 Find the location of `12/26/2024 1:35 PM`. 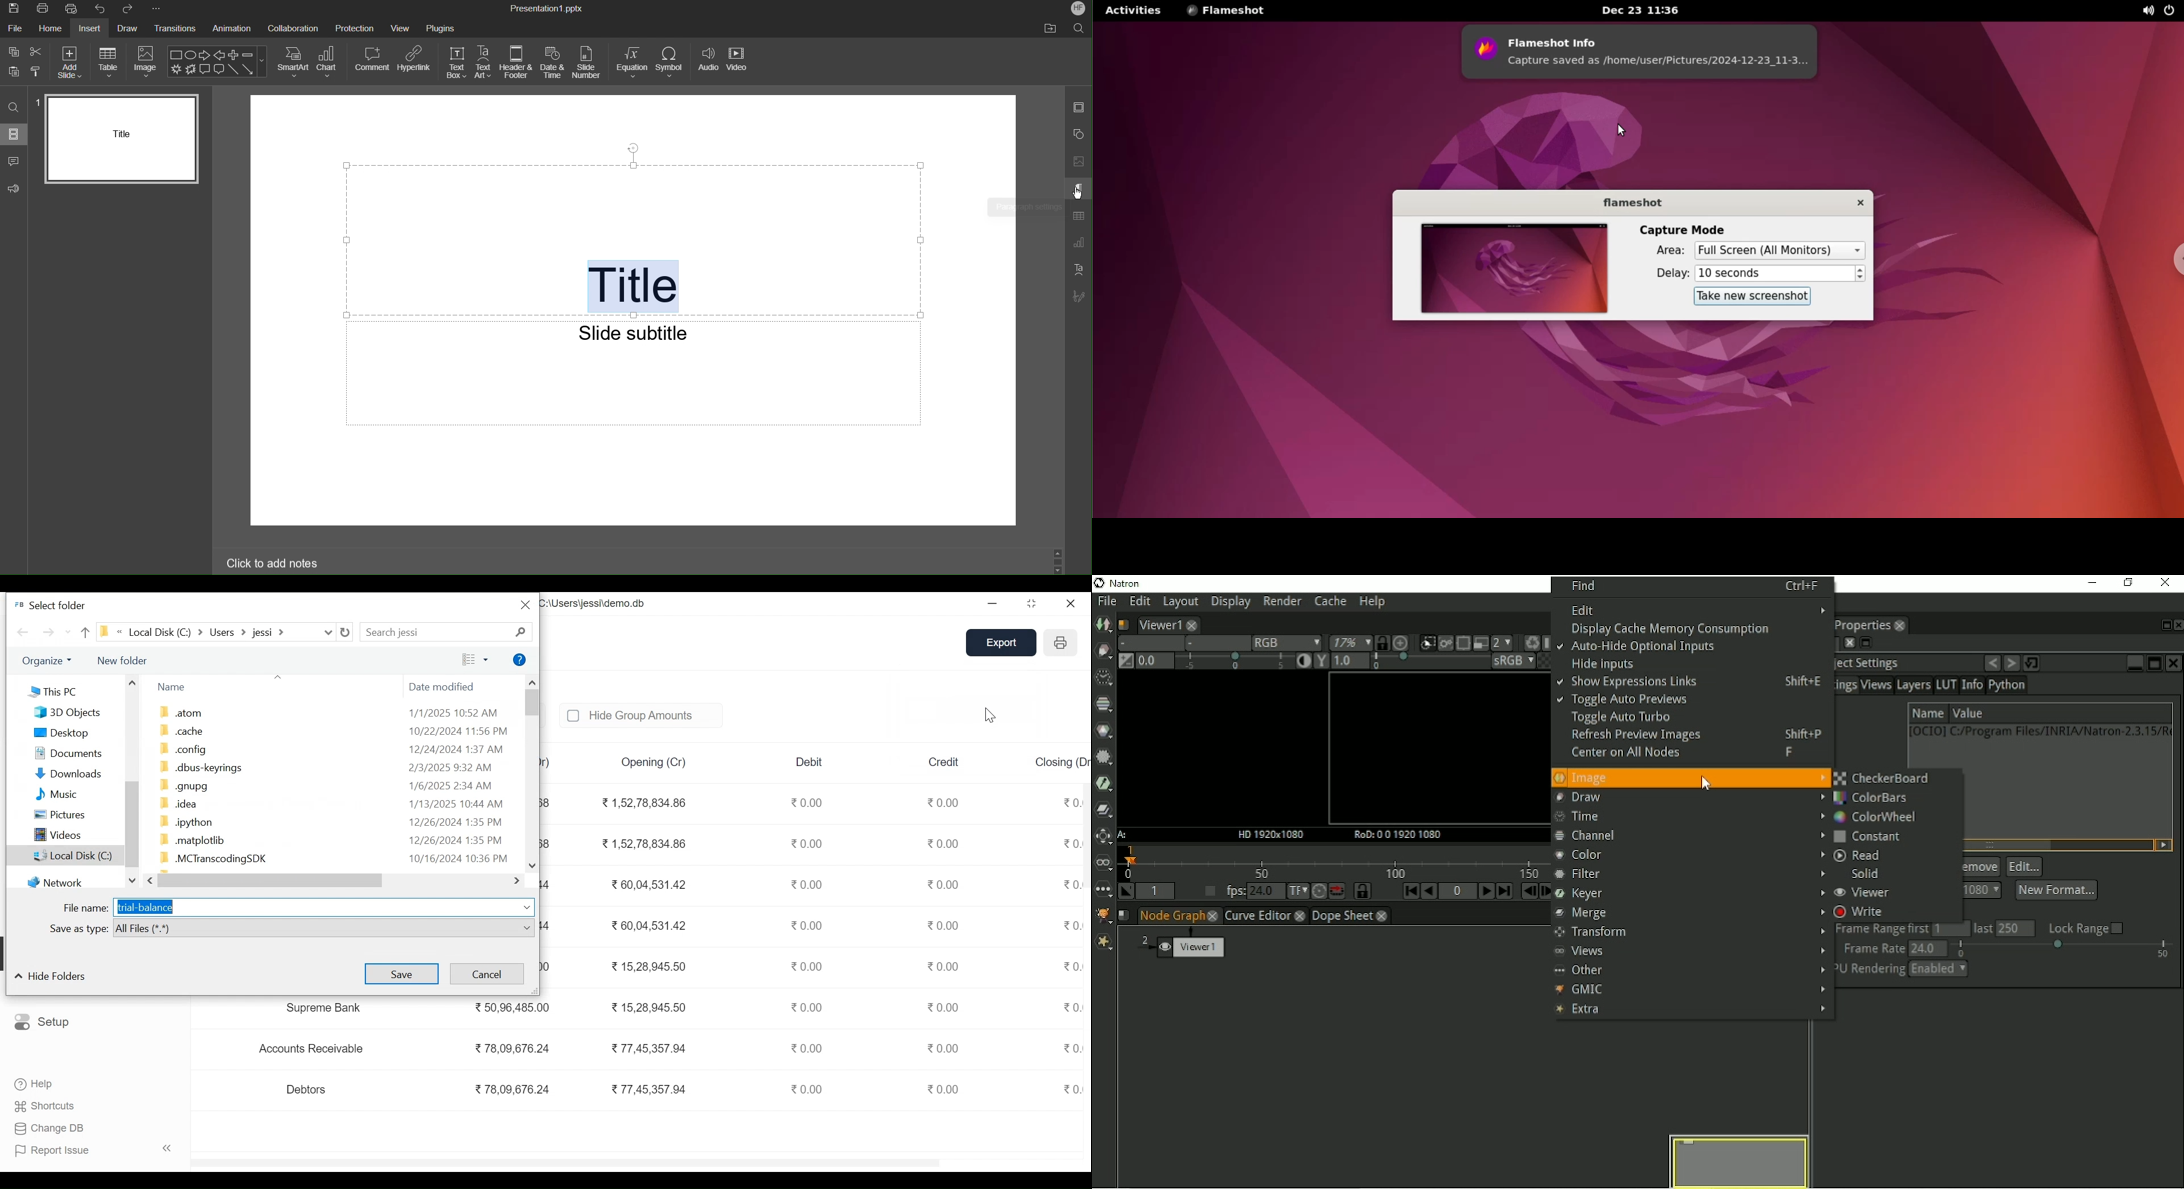

12/26/2024 1:35 PM is located at coordinates (458, 822).